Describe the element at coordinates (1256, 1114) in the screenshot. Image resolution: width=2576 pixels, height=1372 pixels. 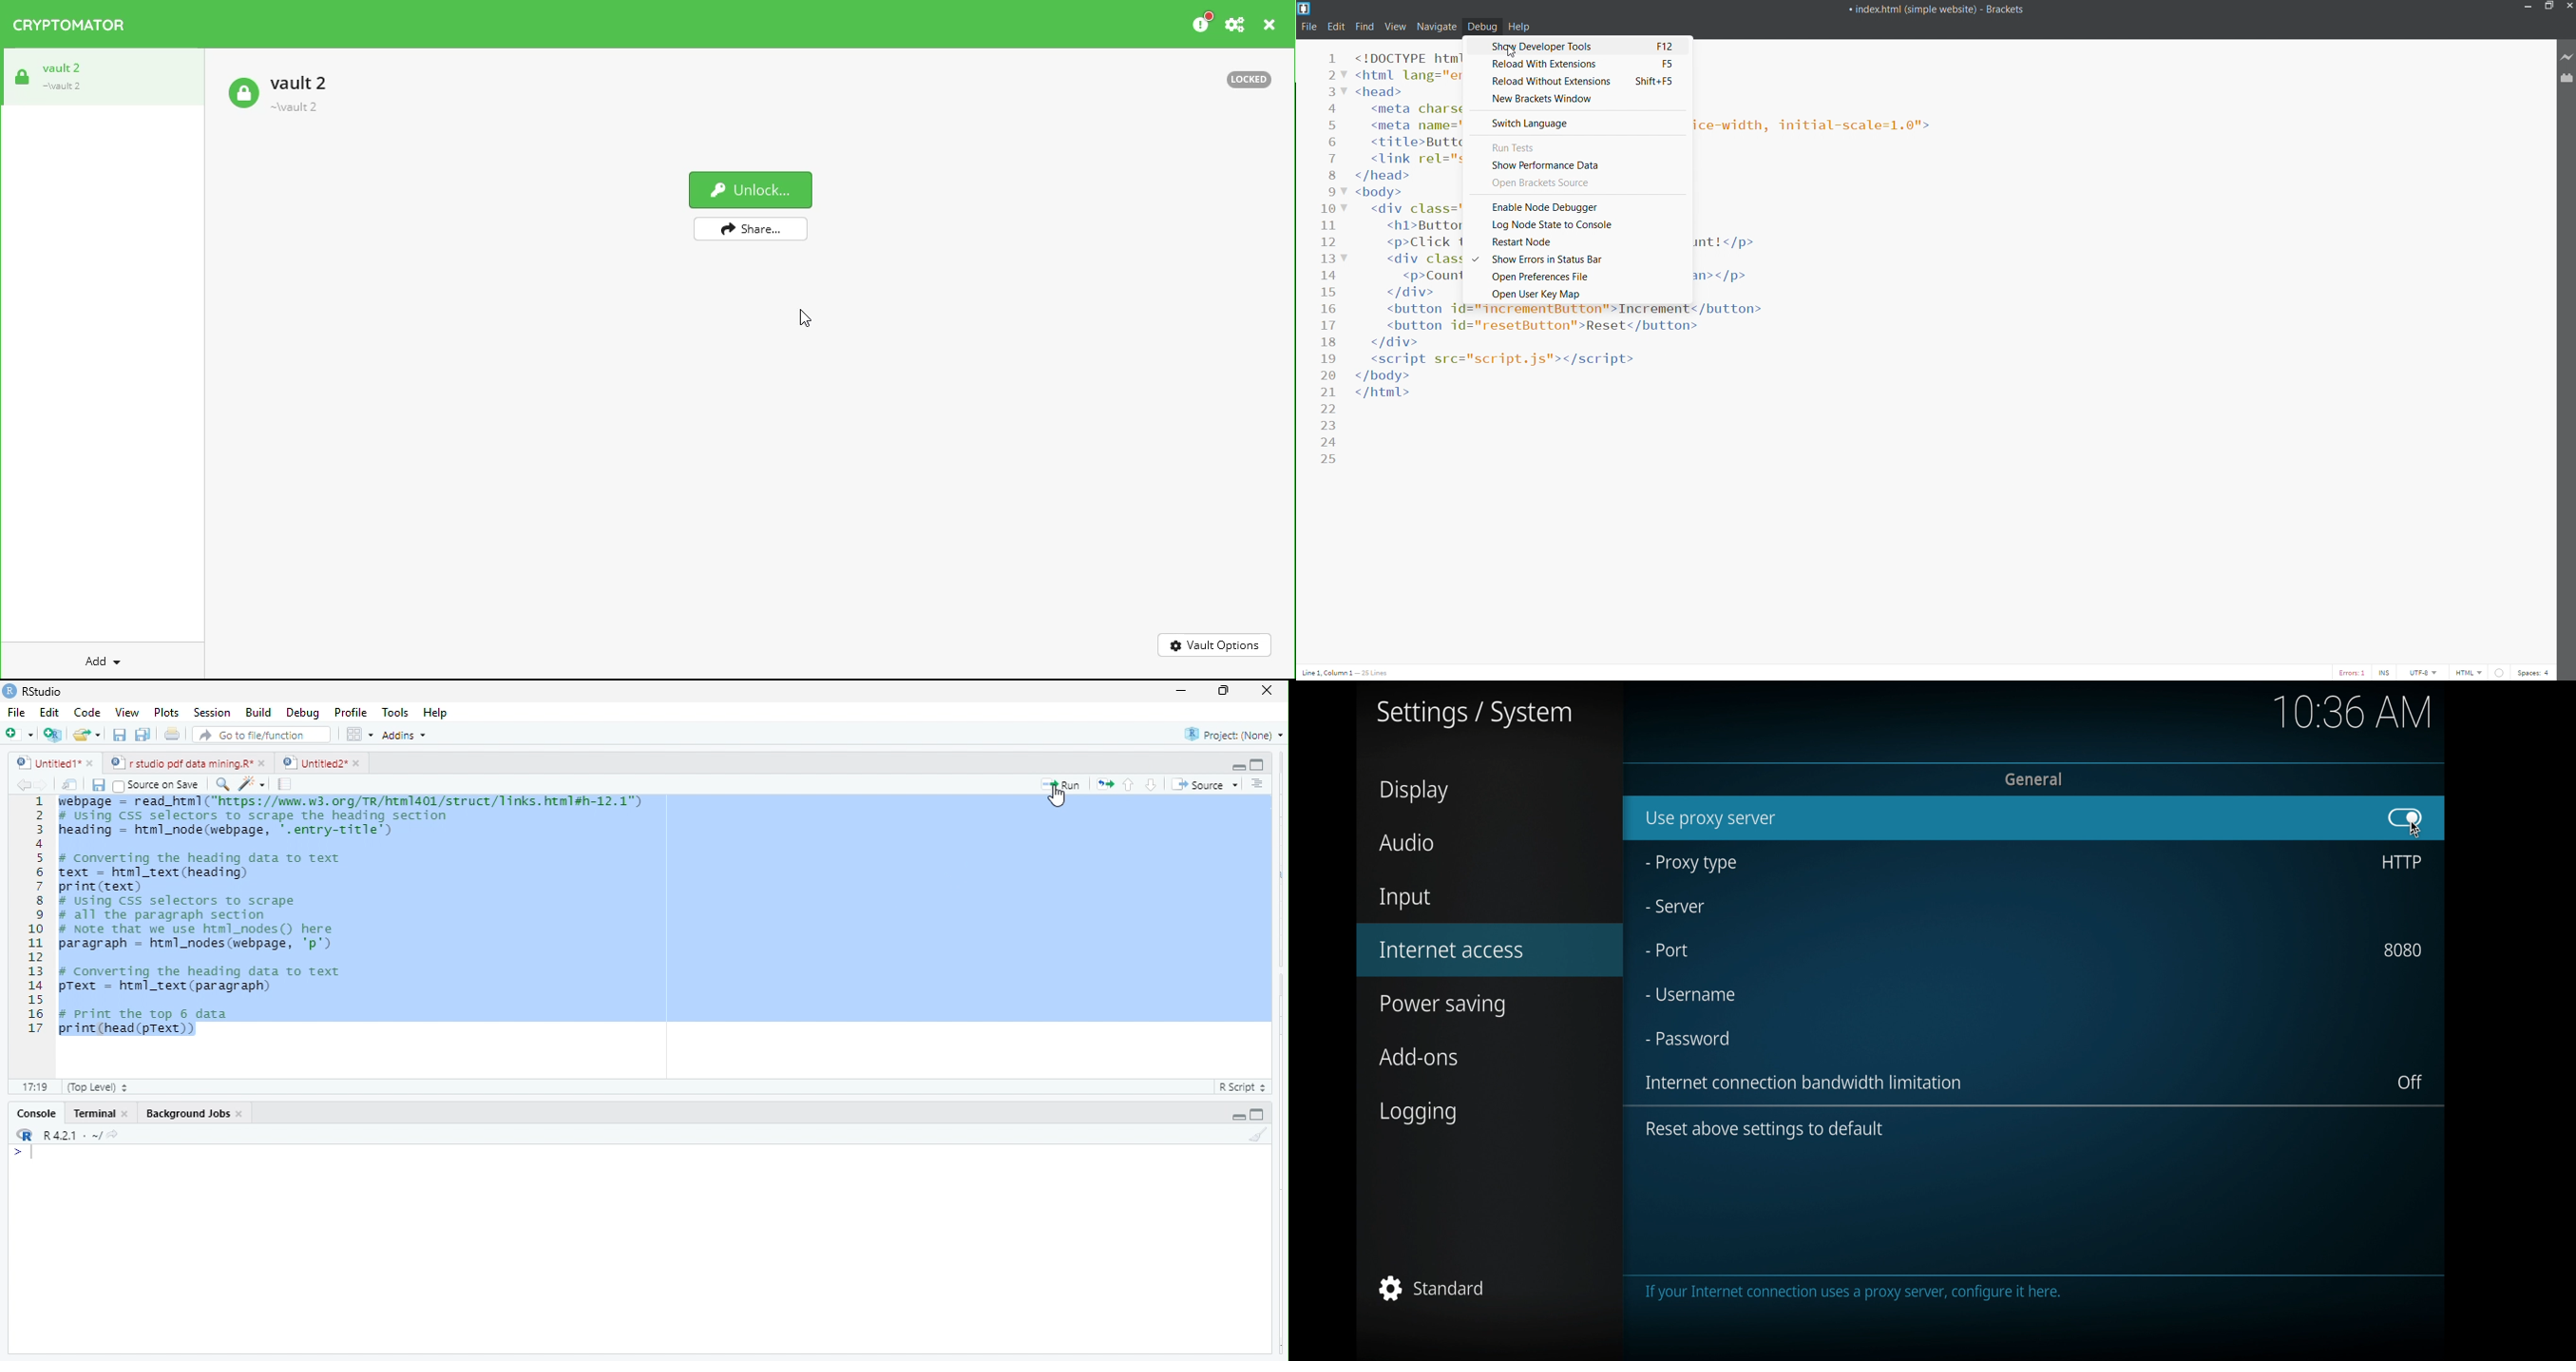
I see `hide console` at that location.